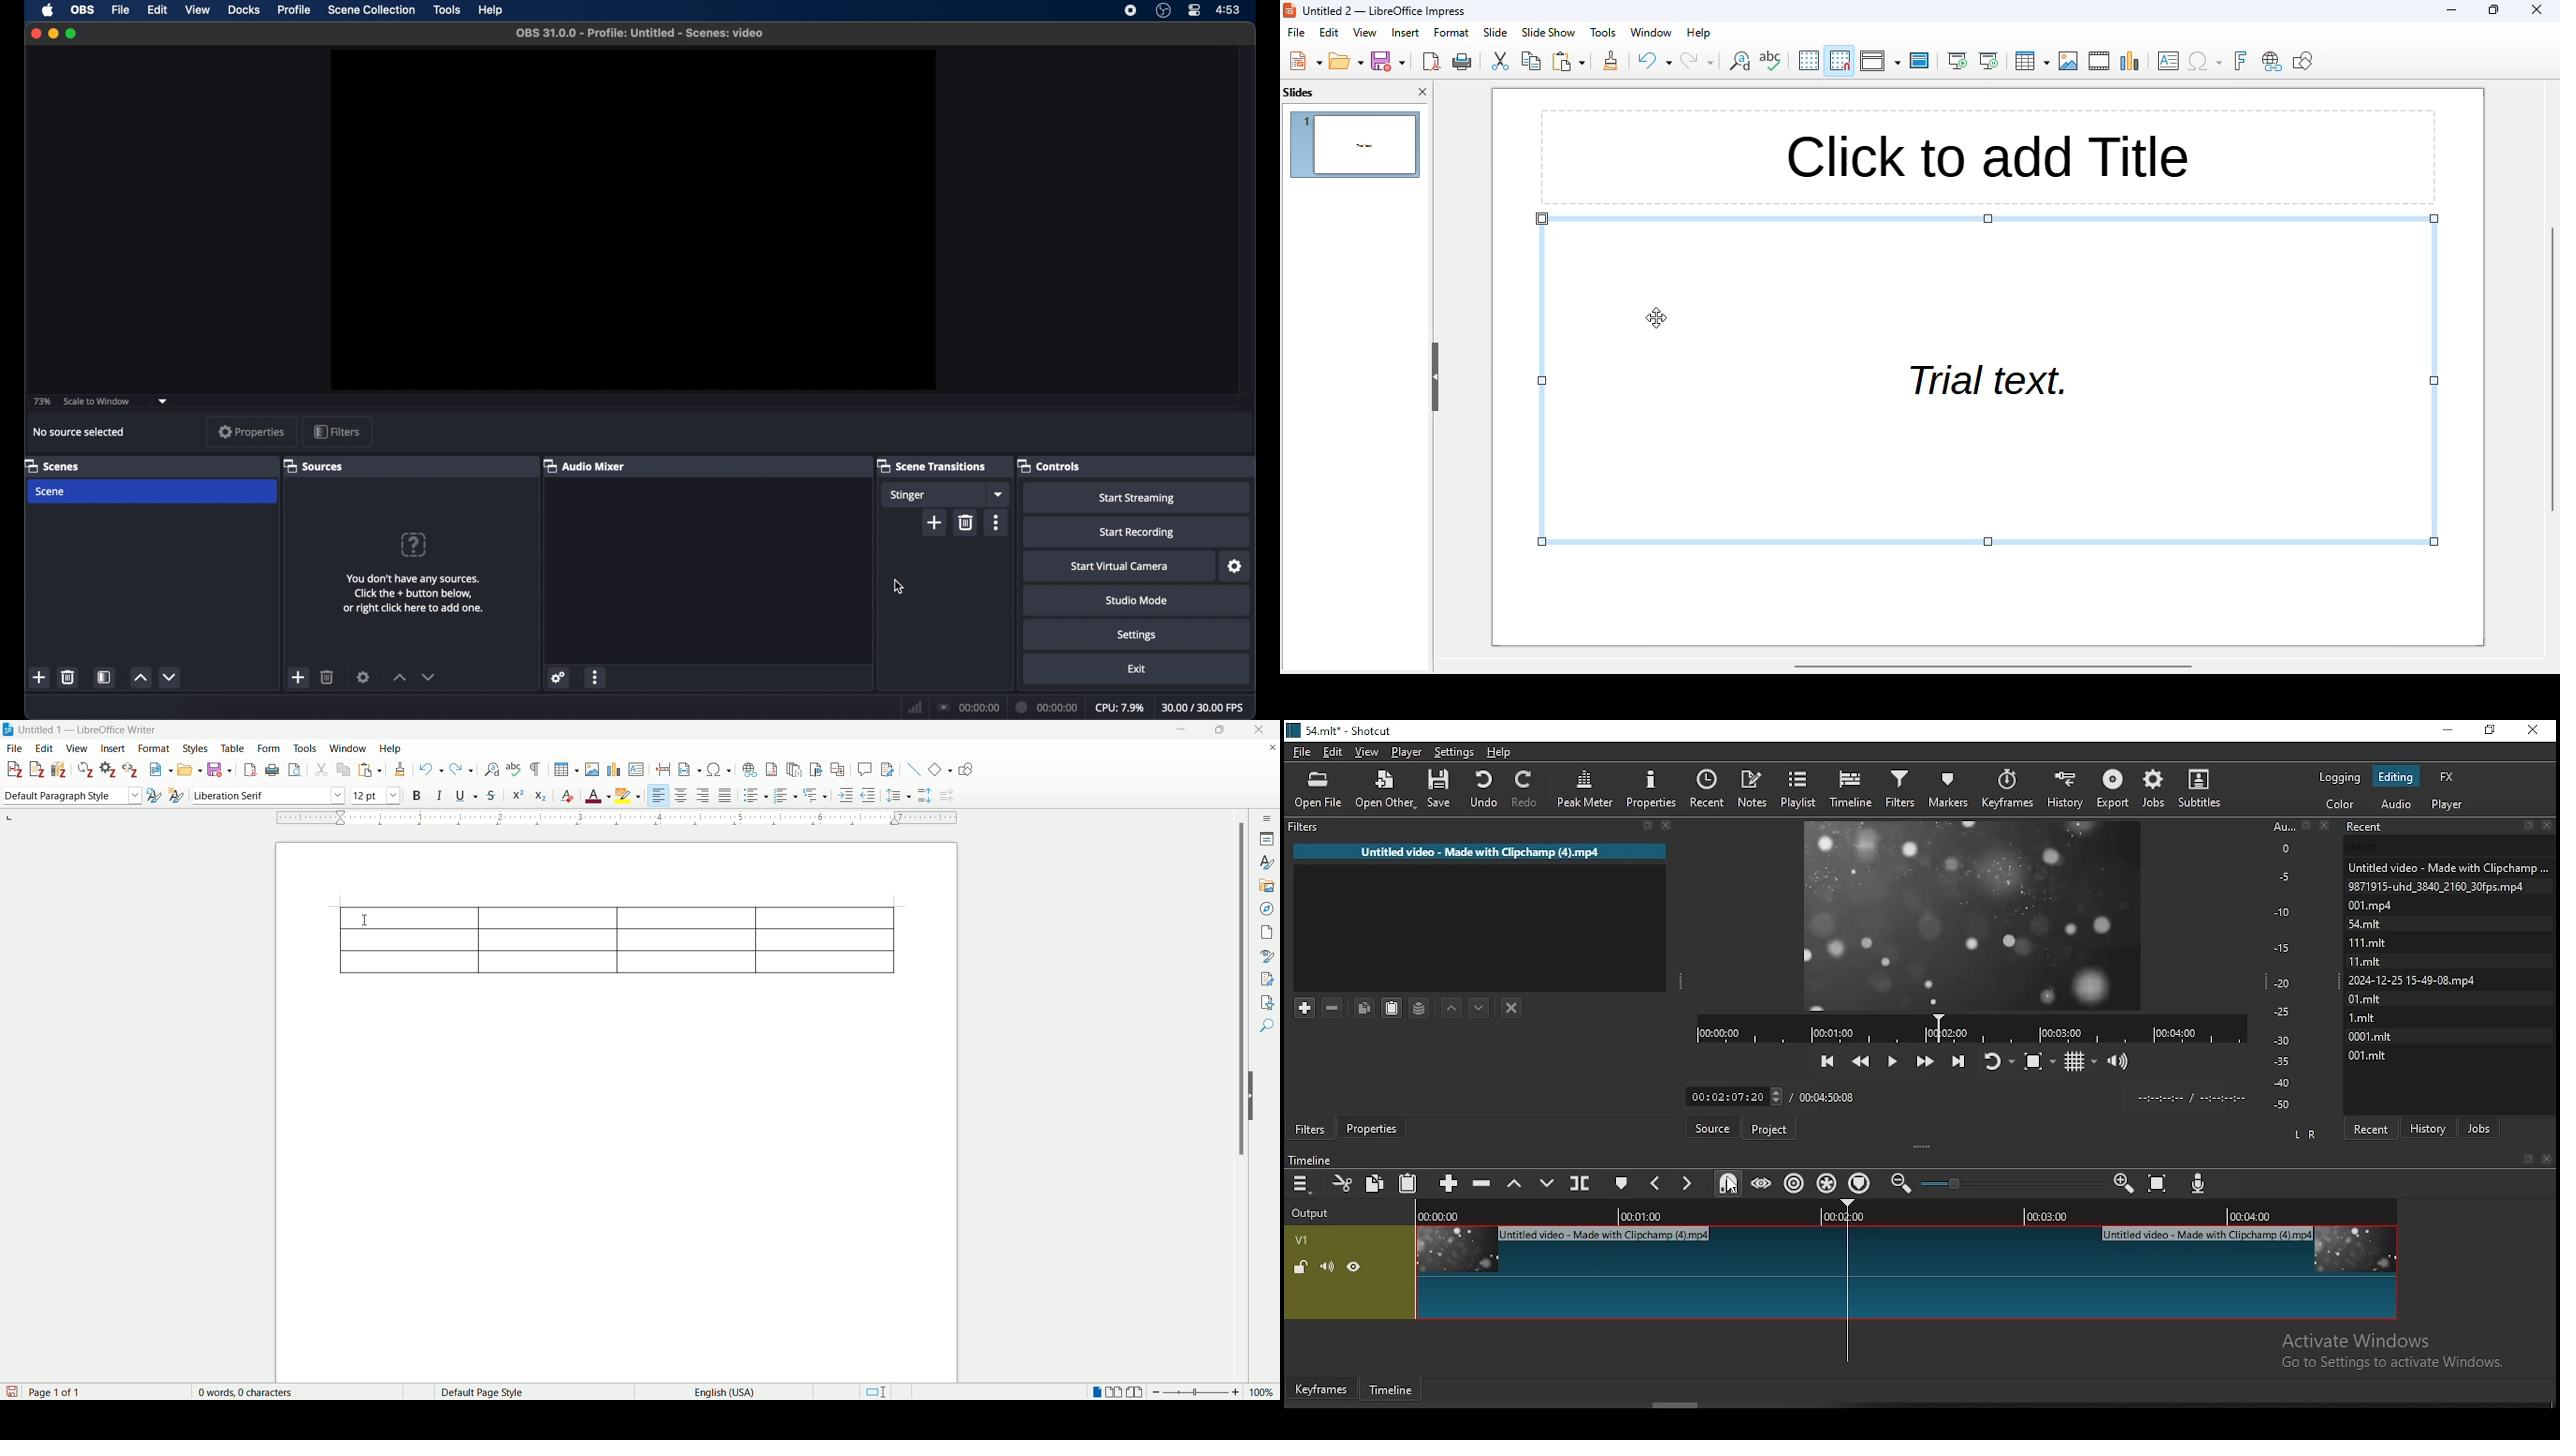  Describe the element at coordinates (2339, 777) in the screenshot. I see `logging` at that location.